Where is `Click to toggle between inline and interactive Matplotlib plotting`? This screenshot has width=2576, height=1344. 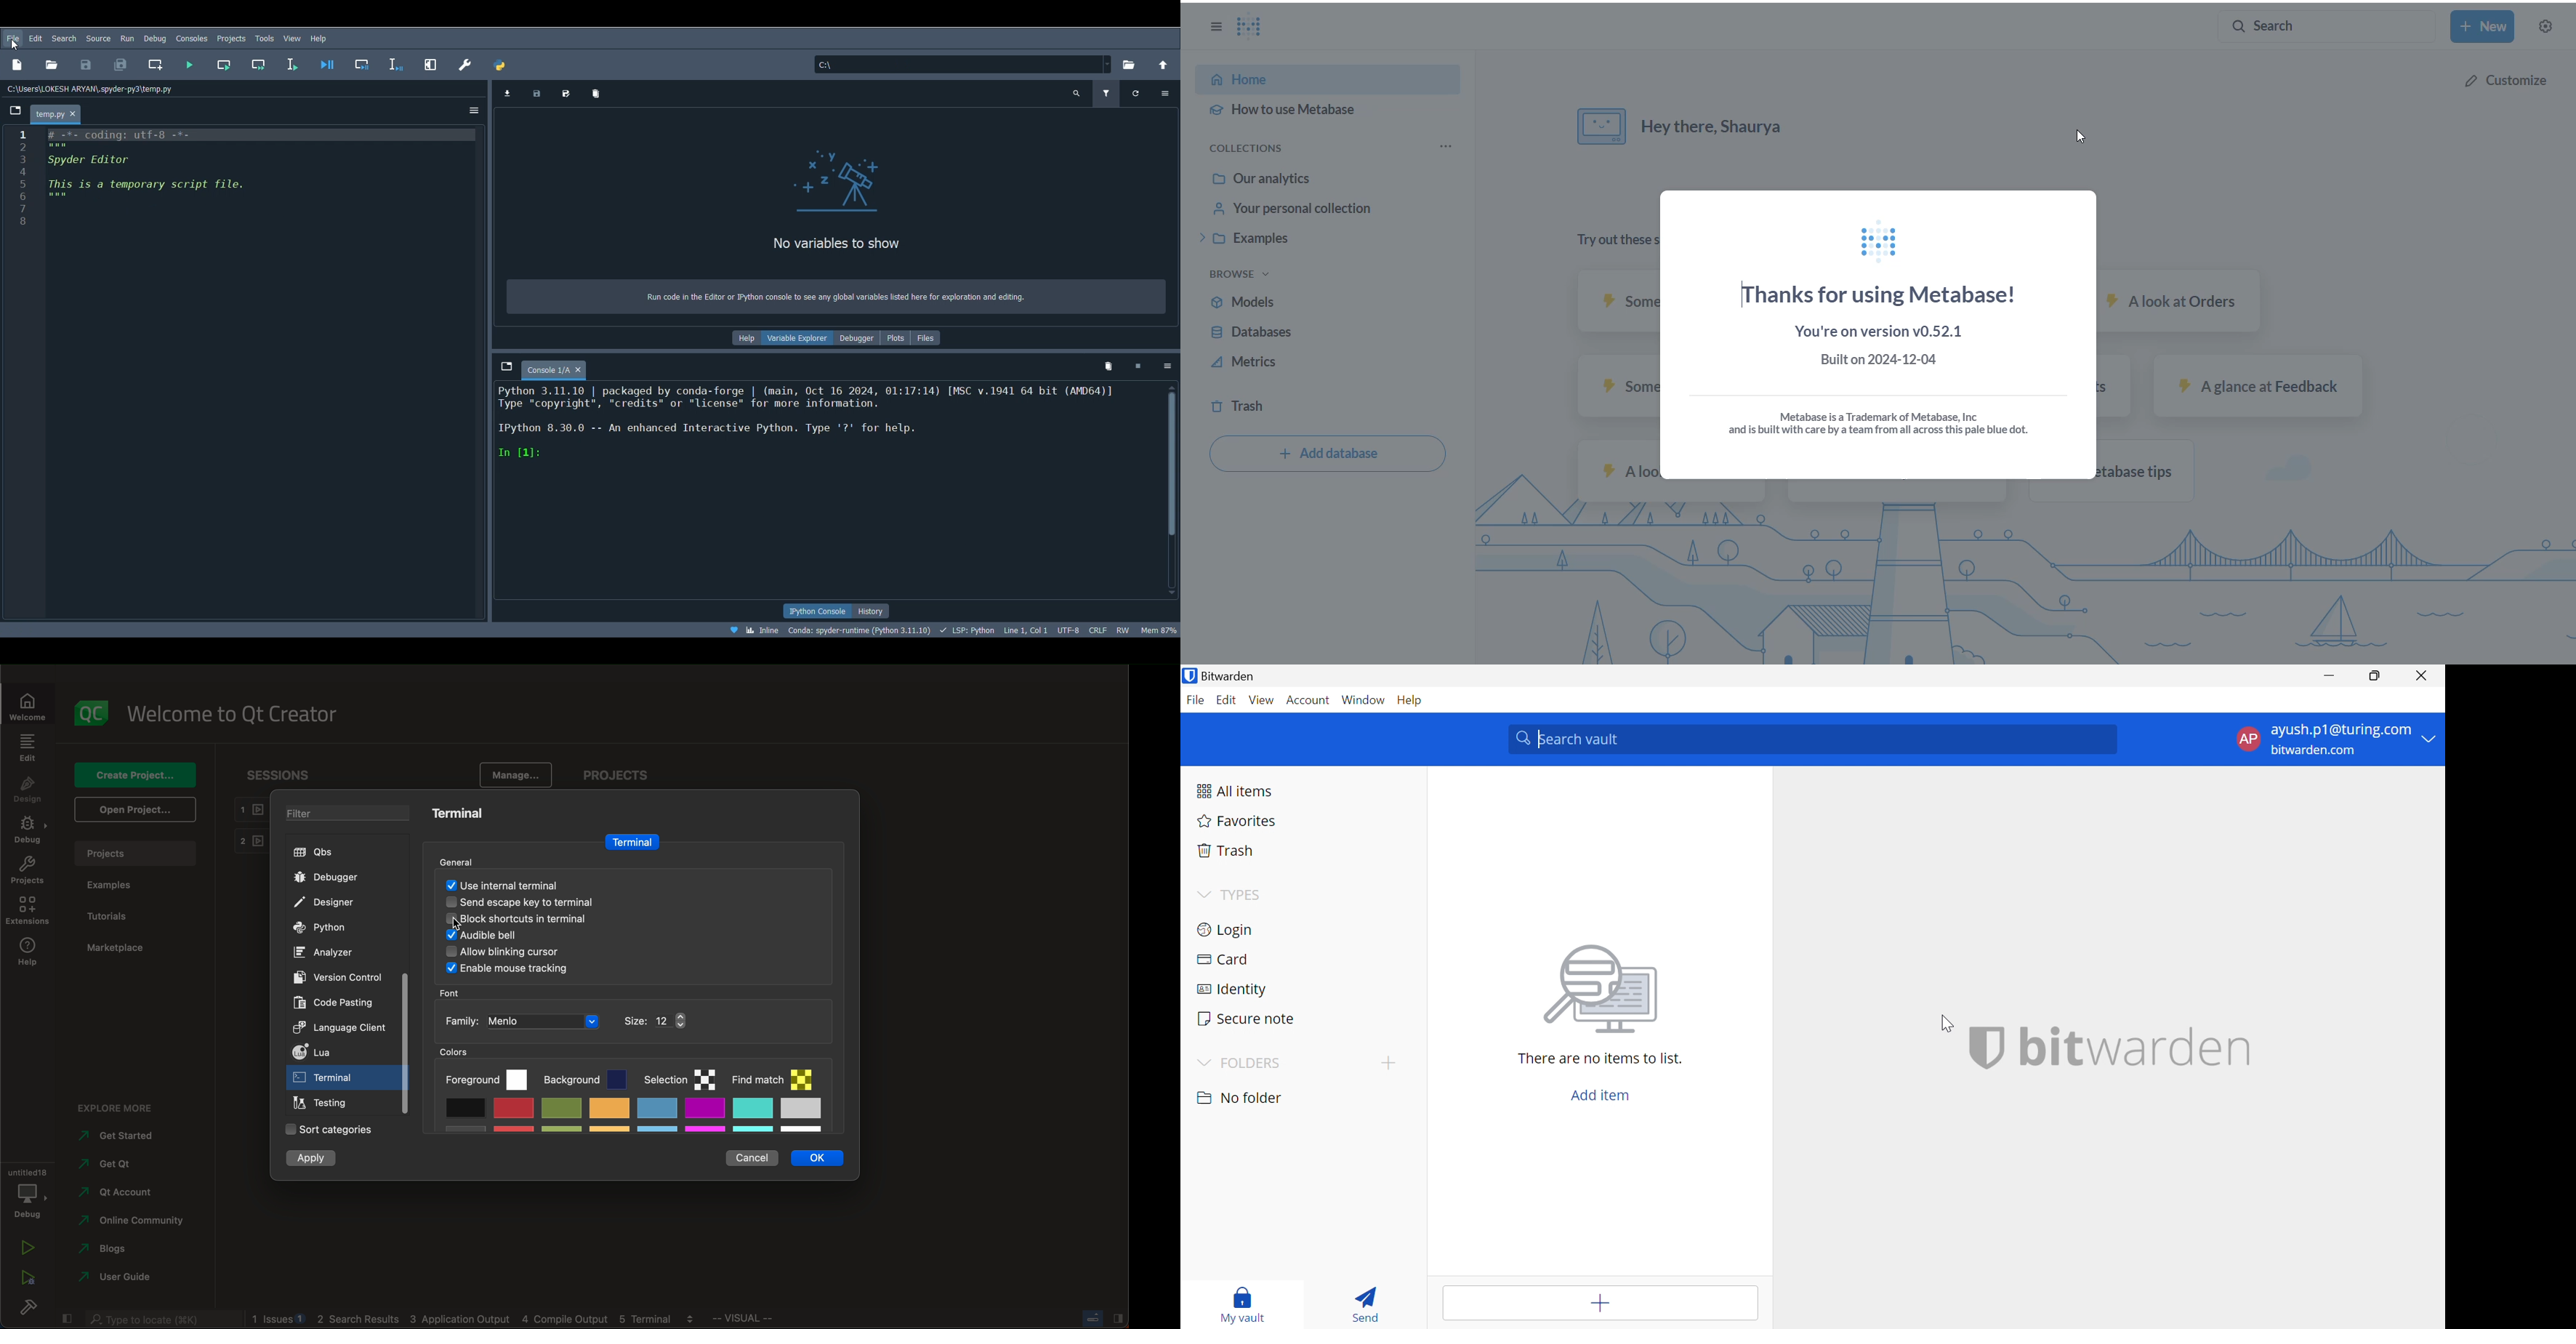
Click to toggle between inline and interactive Matplotlib plotting is located at coordinates (757, 631).